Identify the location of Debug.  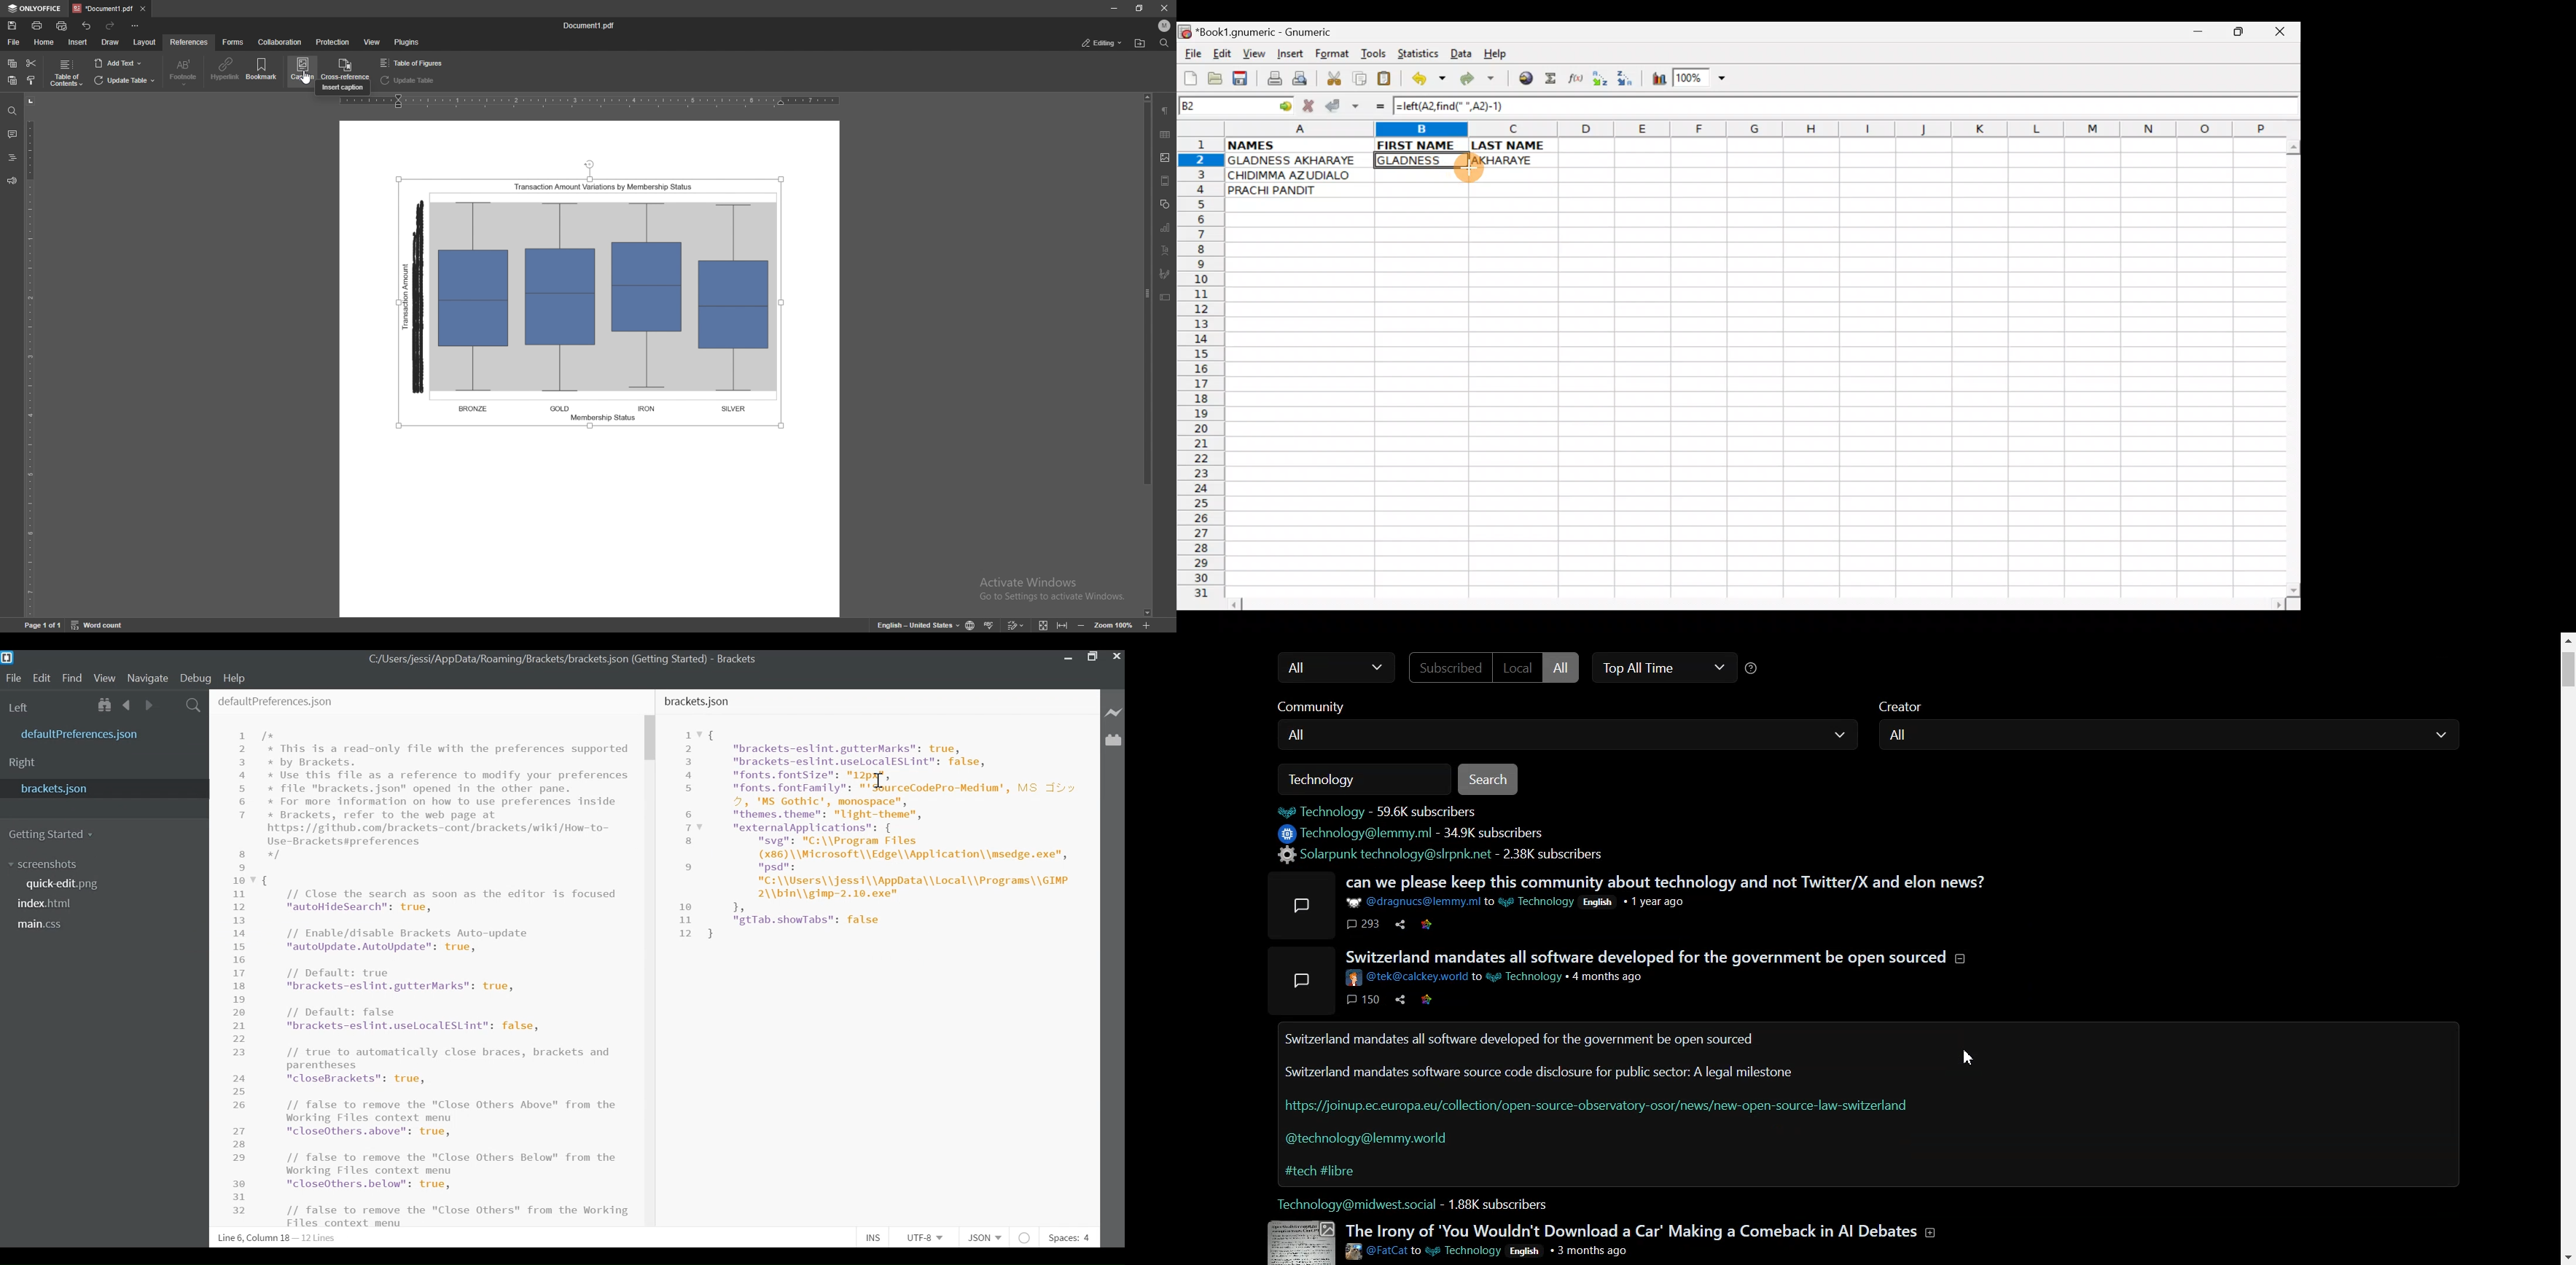
(194, 678).